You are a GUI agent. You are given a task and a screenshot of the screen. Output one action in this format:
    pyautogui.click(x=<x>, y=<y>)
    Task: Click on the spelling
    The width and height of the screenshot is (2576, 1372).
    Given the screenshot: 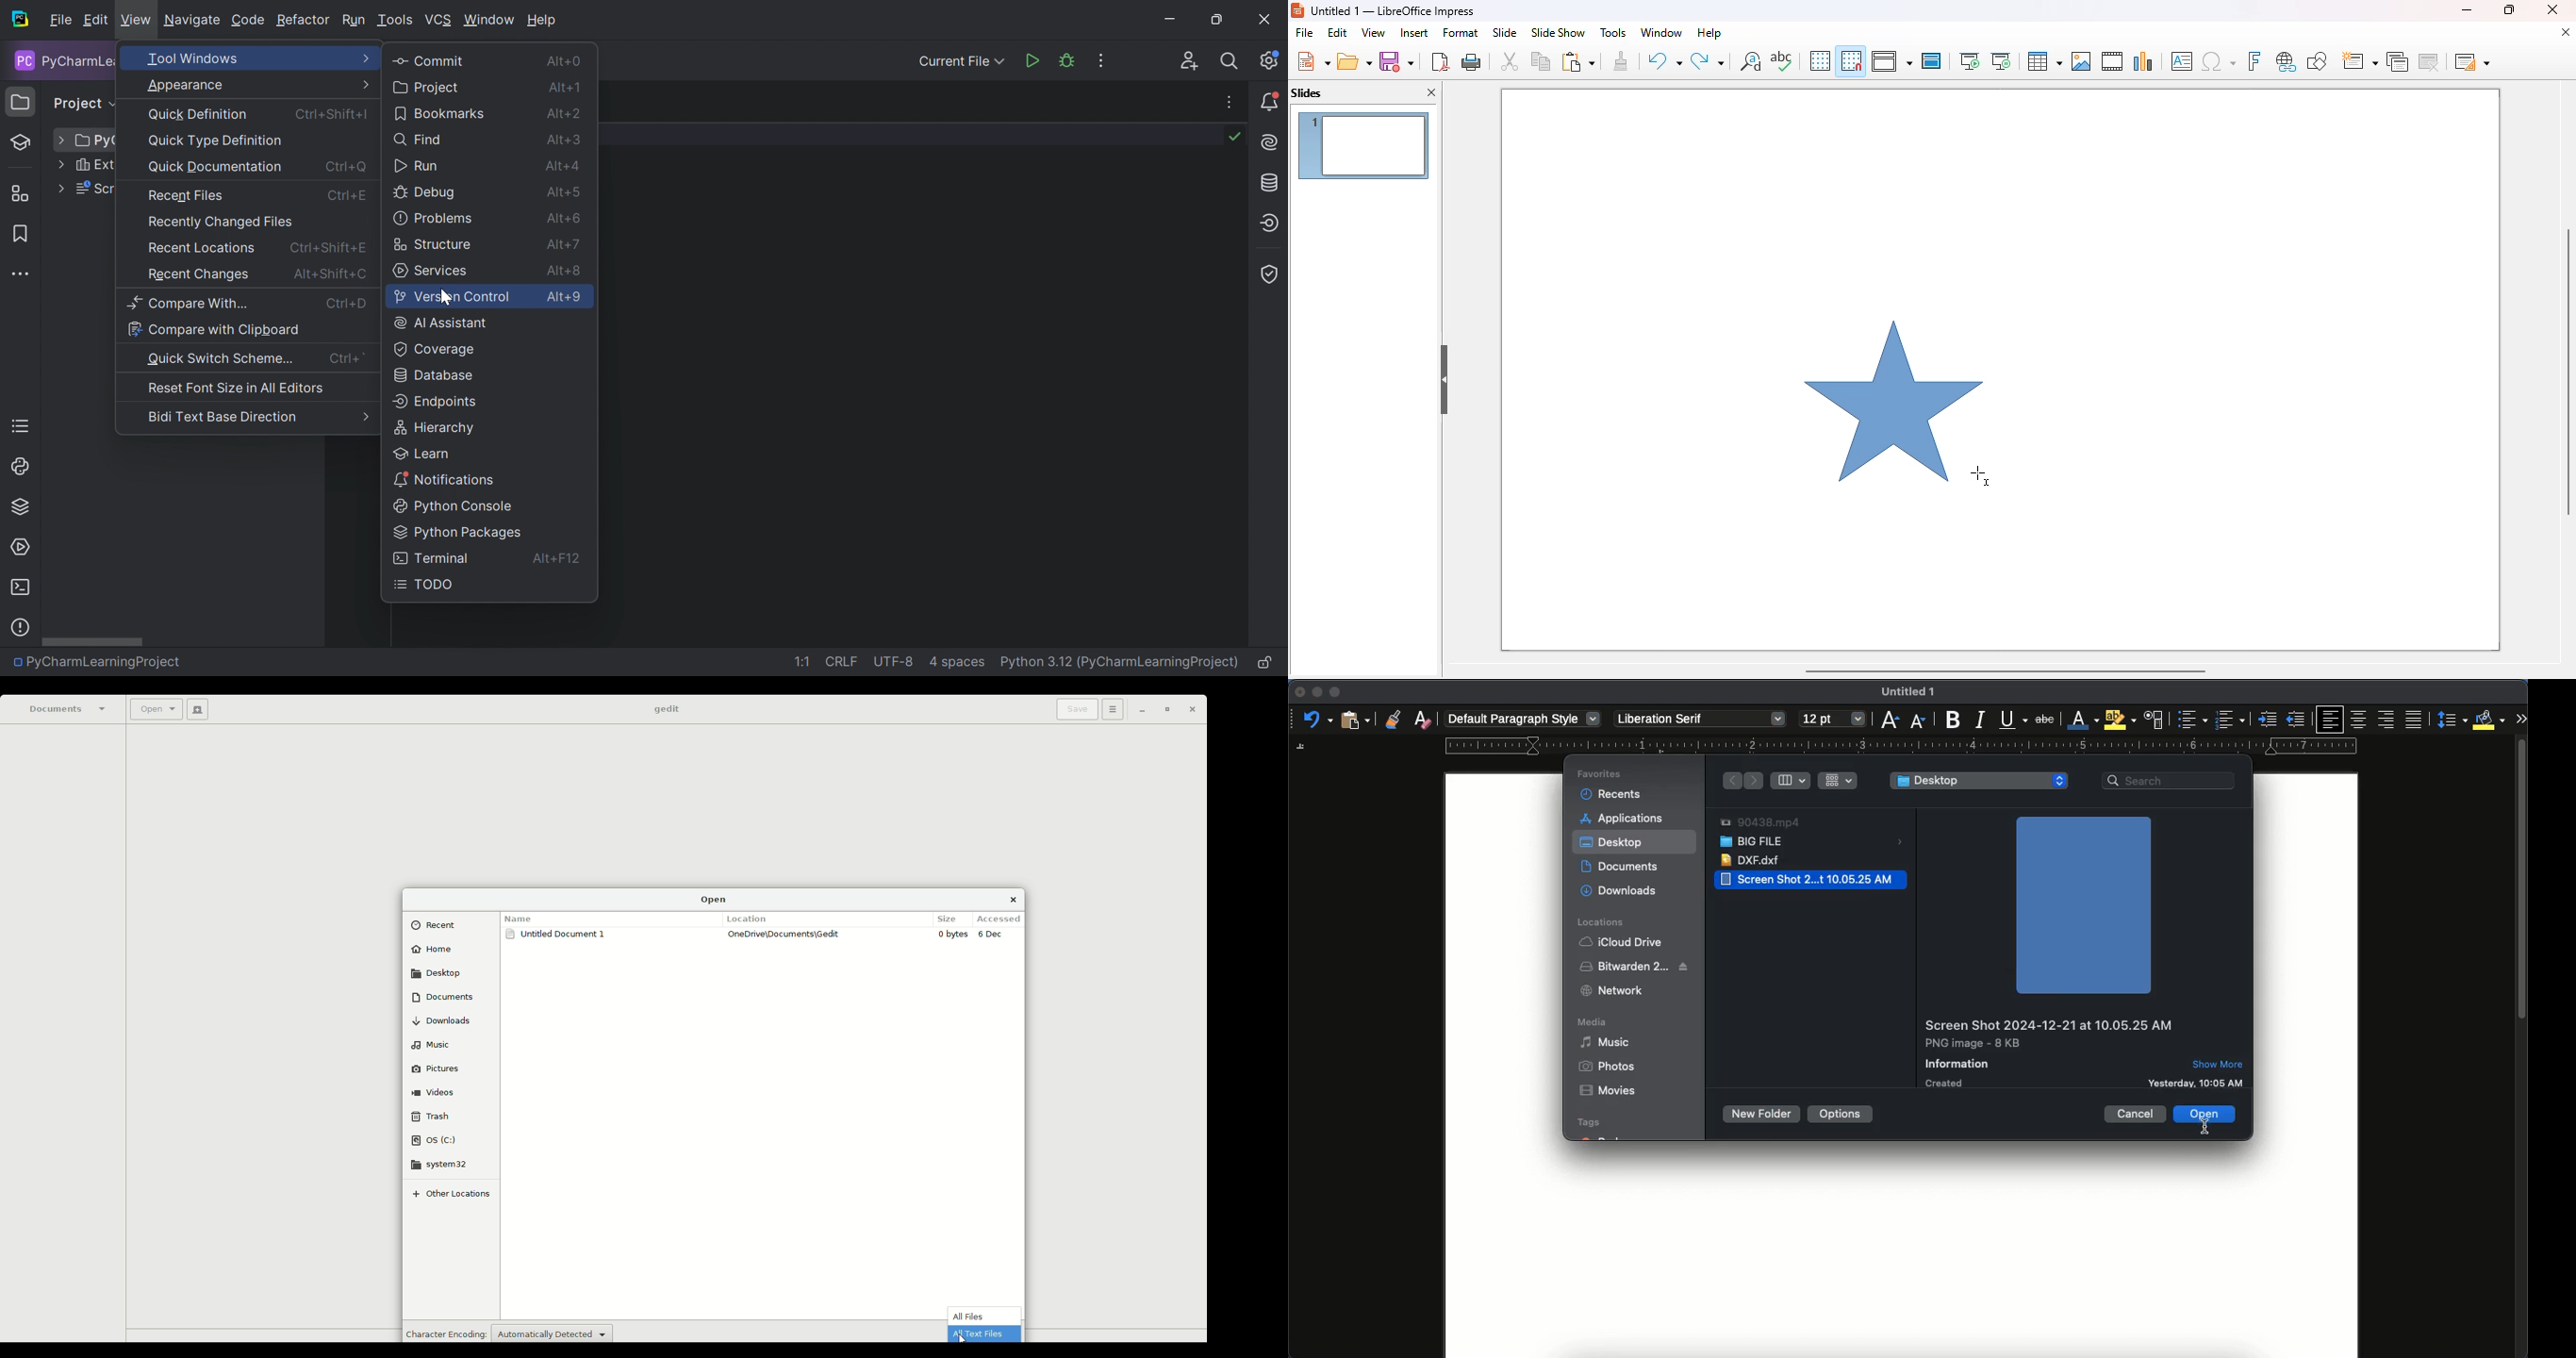 What is the action you would take?
    pyautogui.click(x=1781, y=60)
    